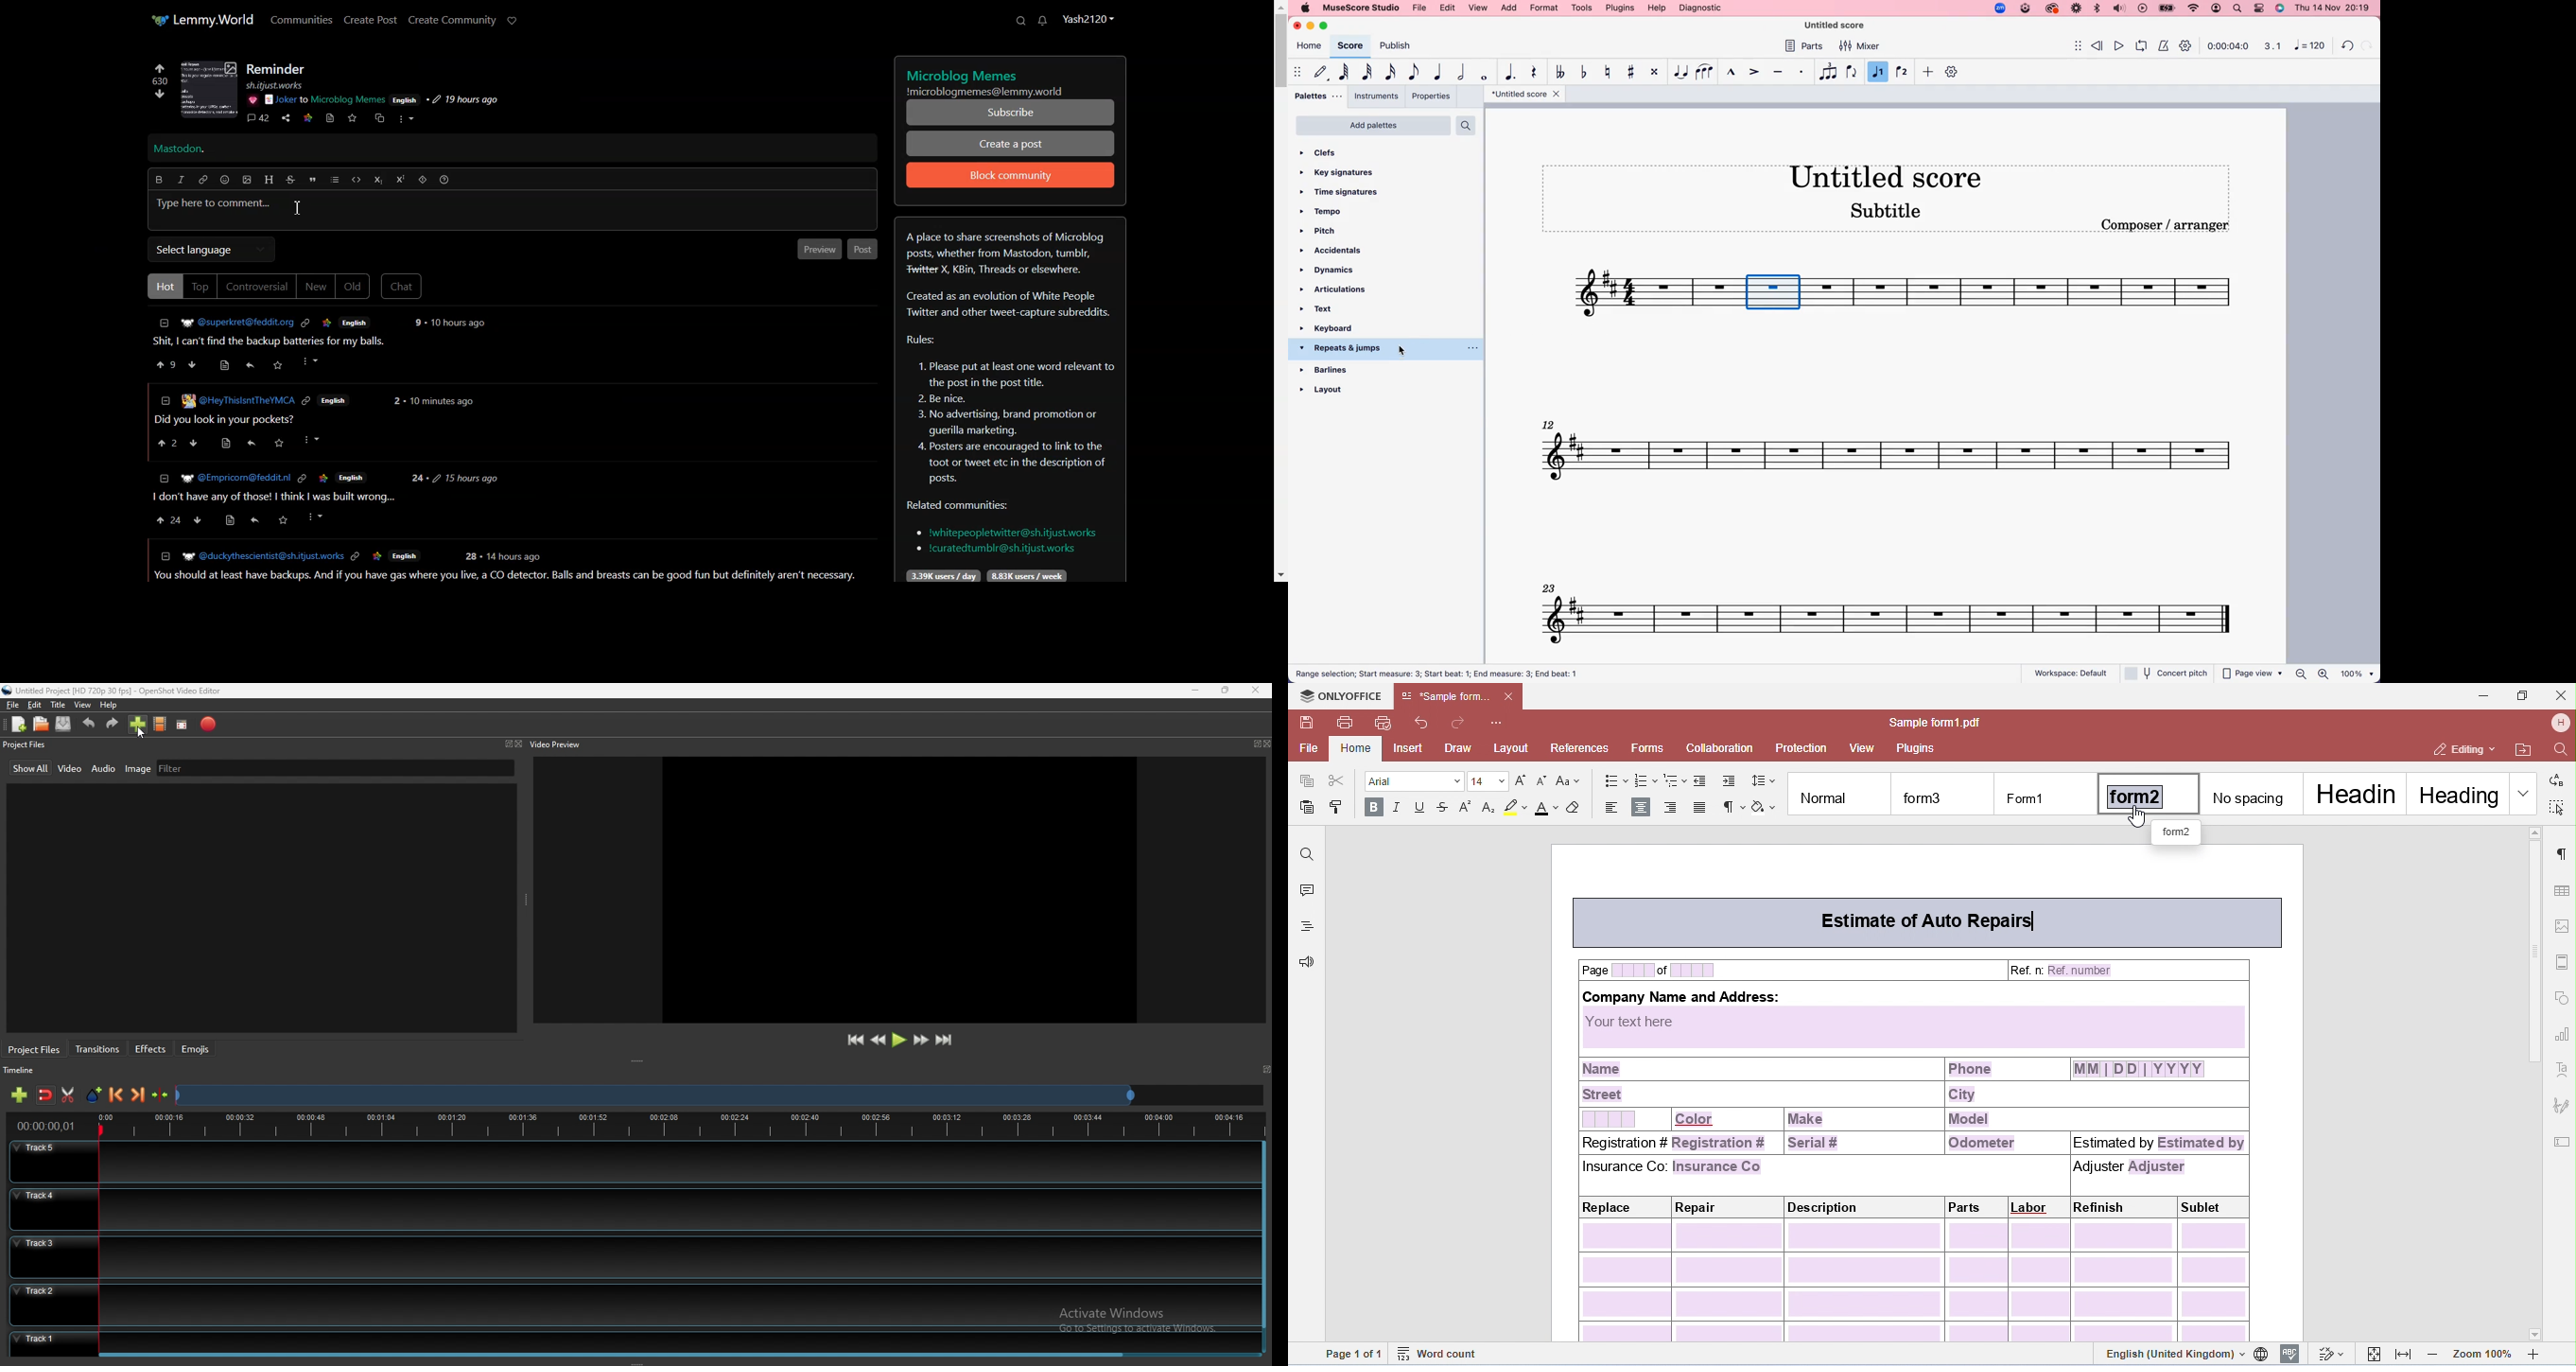 The height and width of the screenshot is (1372, 2576). I want to click on , so click(282, 85).